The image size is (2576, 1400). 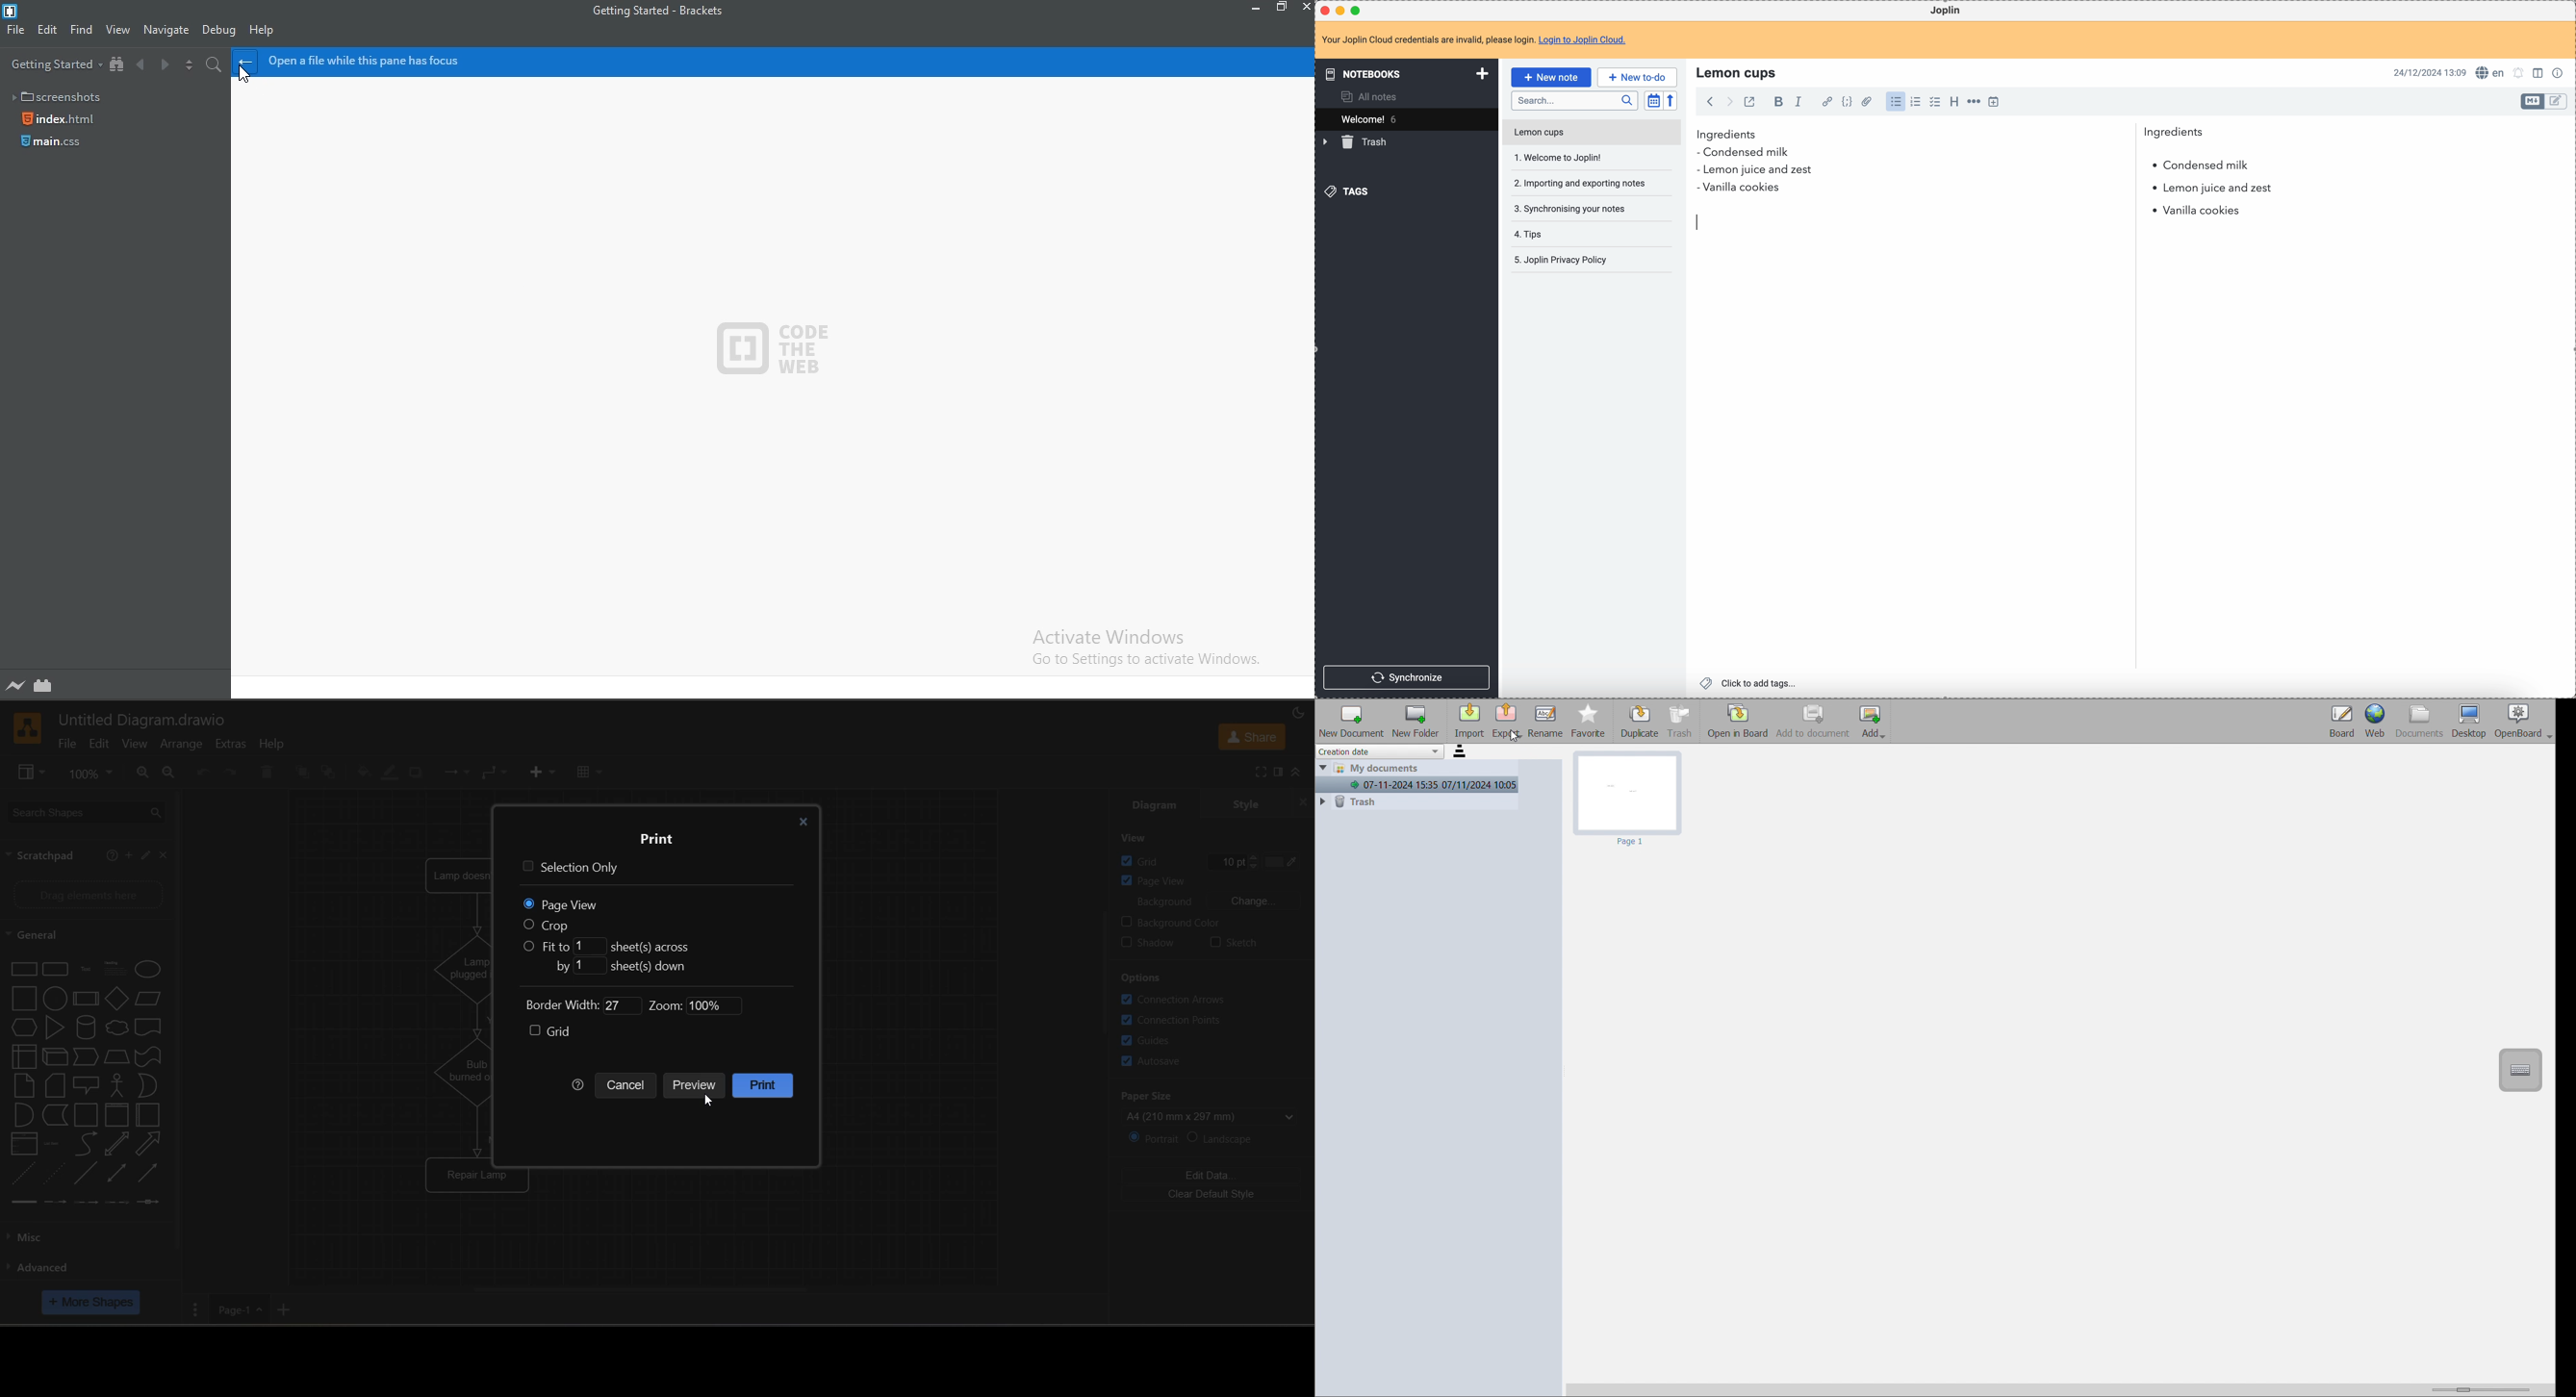 What do you see at coordinates (2533, 101) in the screenshot?
I see `toggle edit layout` at bounding box center [2533, 101].